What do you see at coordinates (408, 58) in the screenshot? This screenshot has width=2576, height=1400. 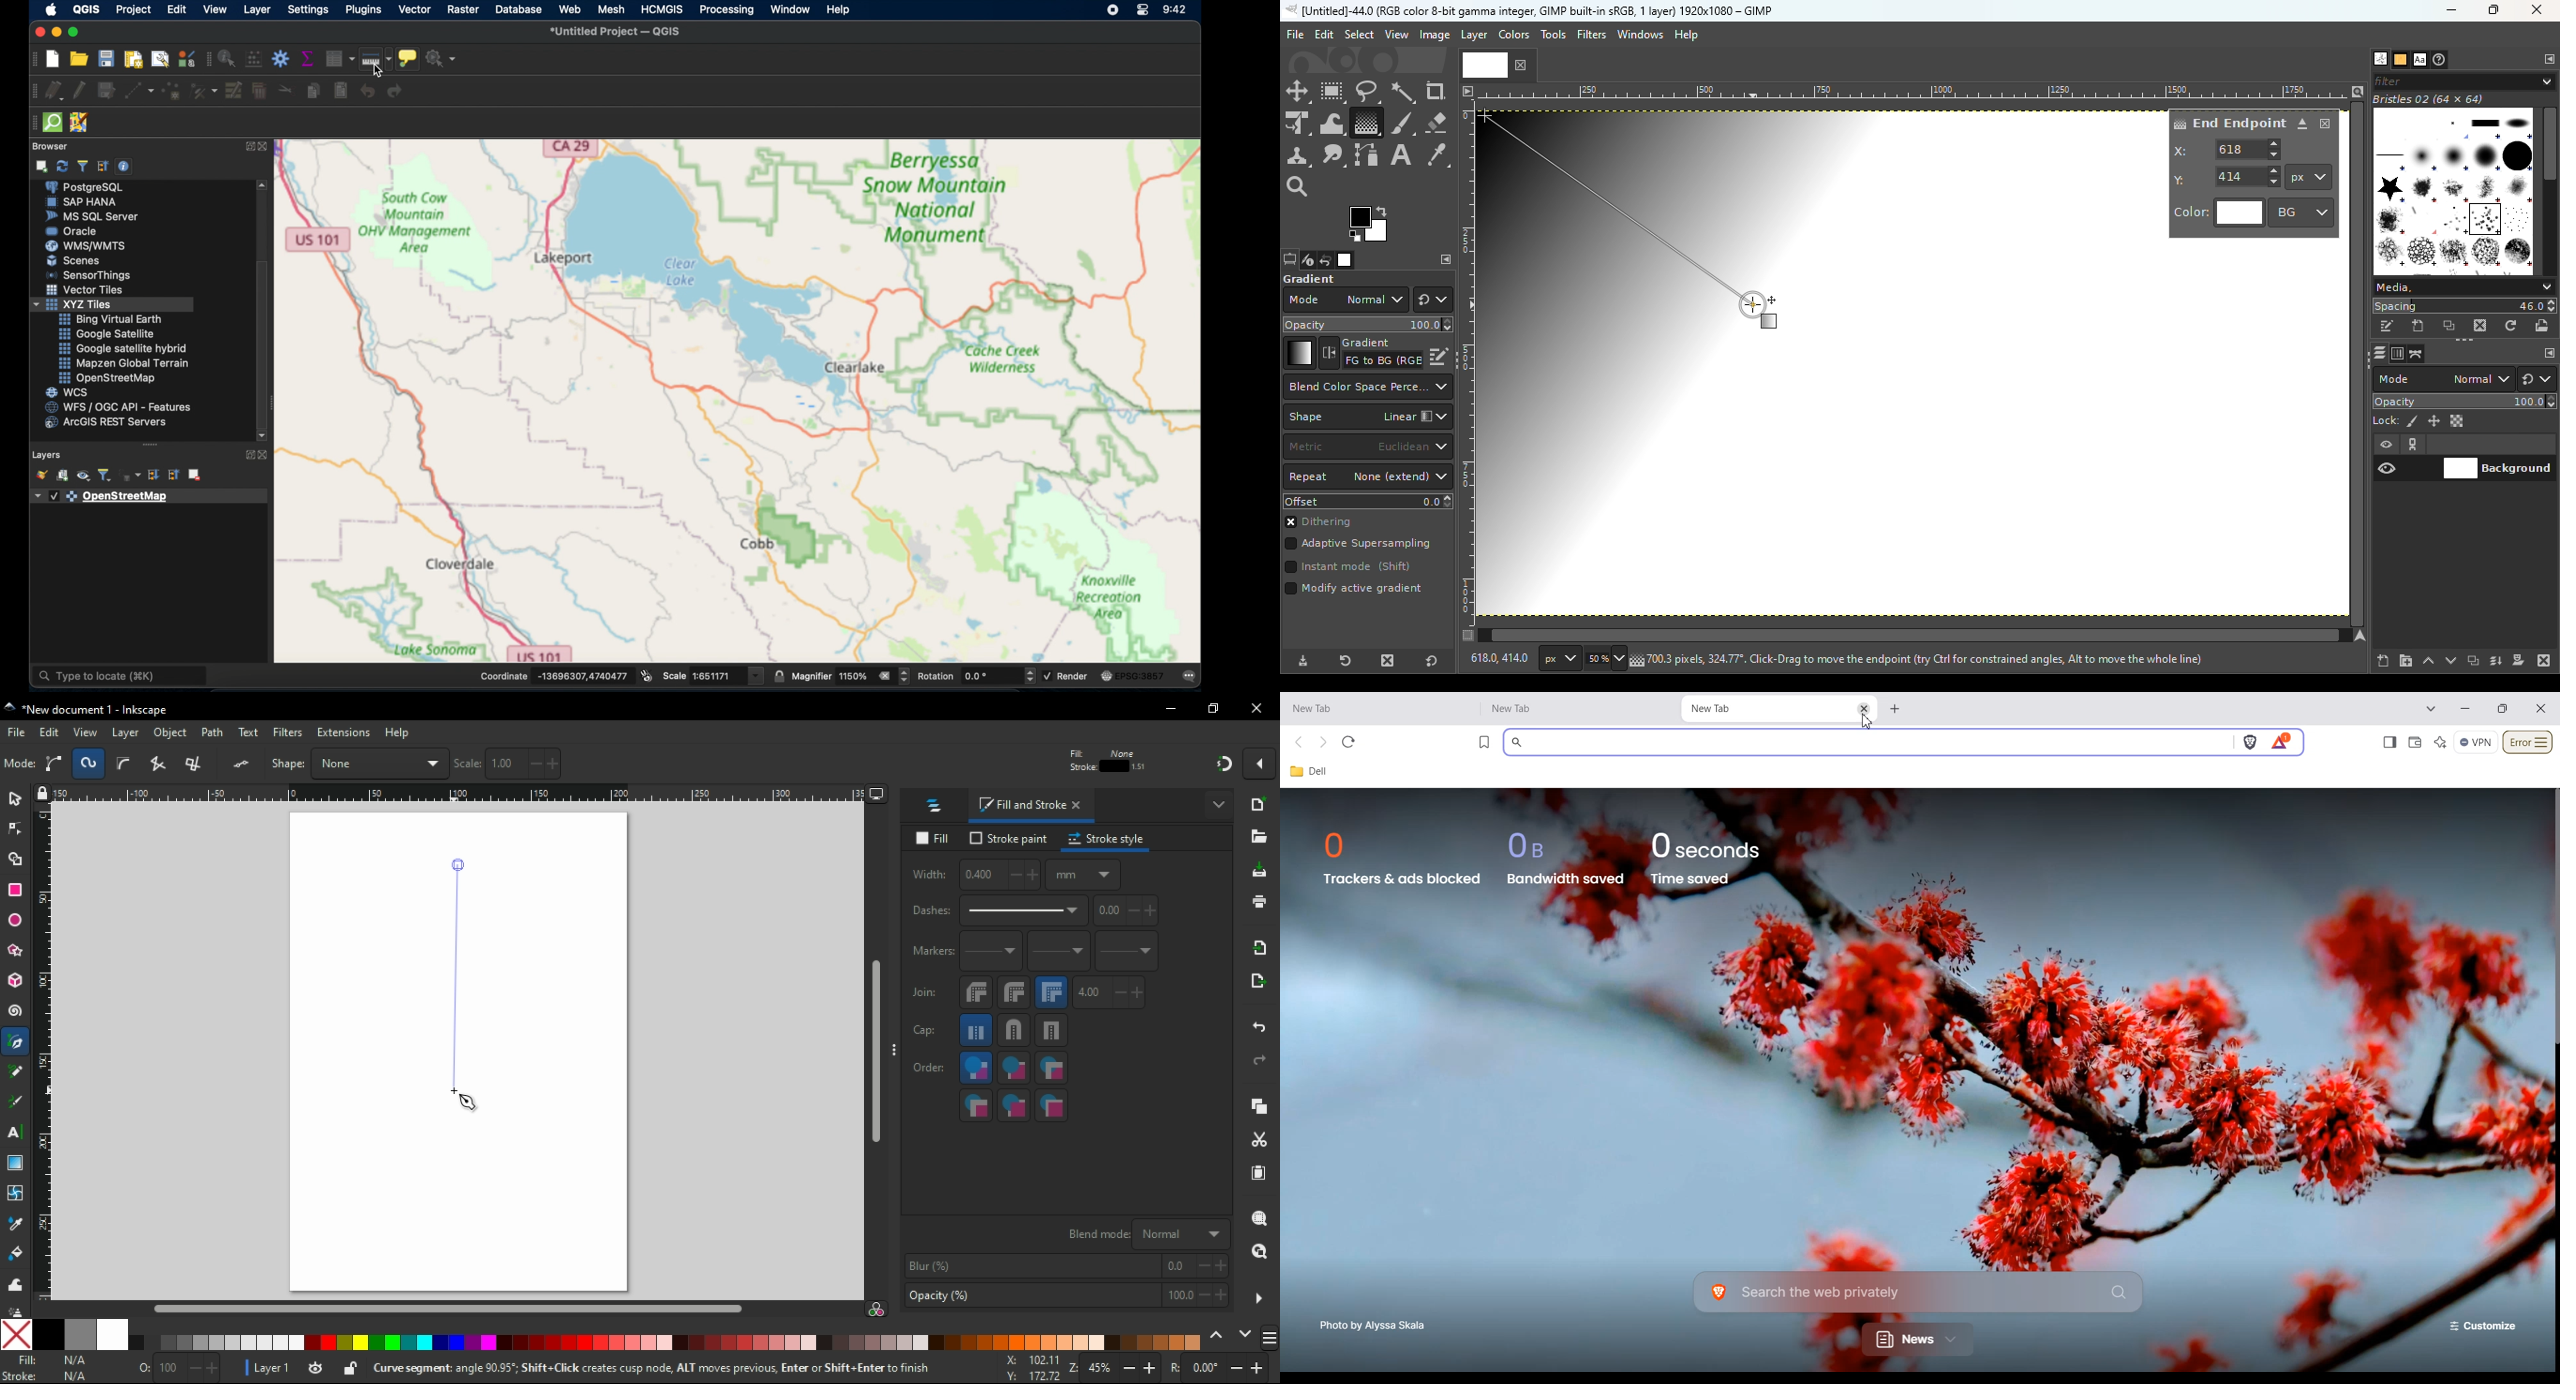 I see `showman tips` at bounding box center [408, 58].